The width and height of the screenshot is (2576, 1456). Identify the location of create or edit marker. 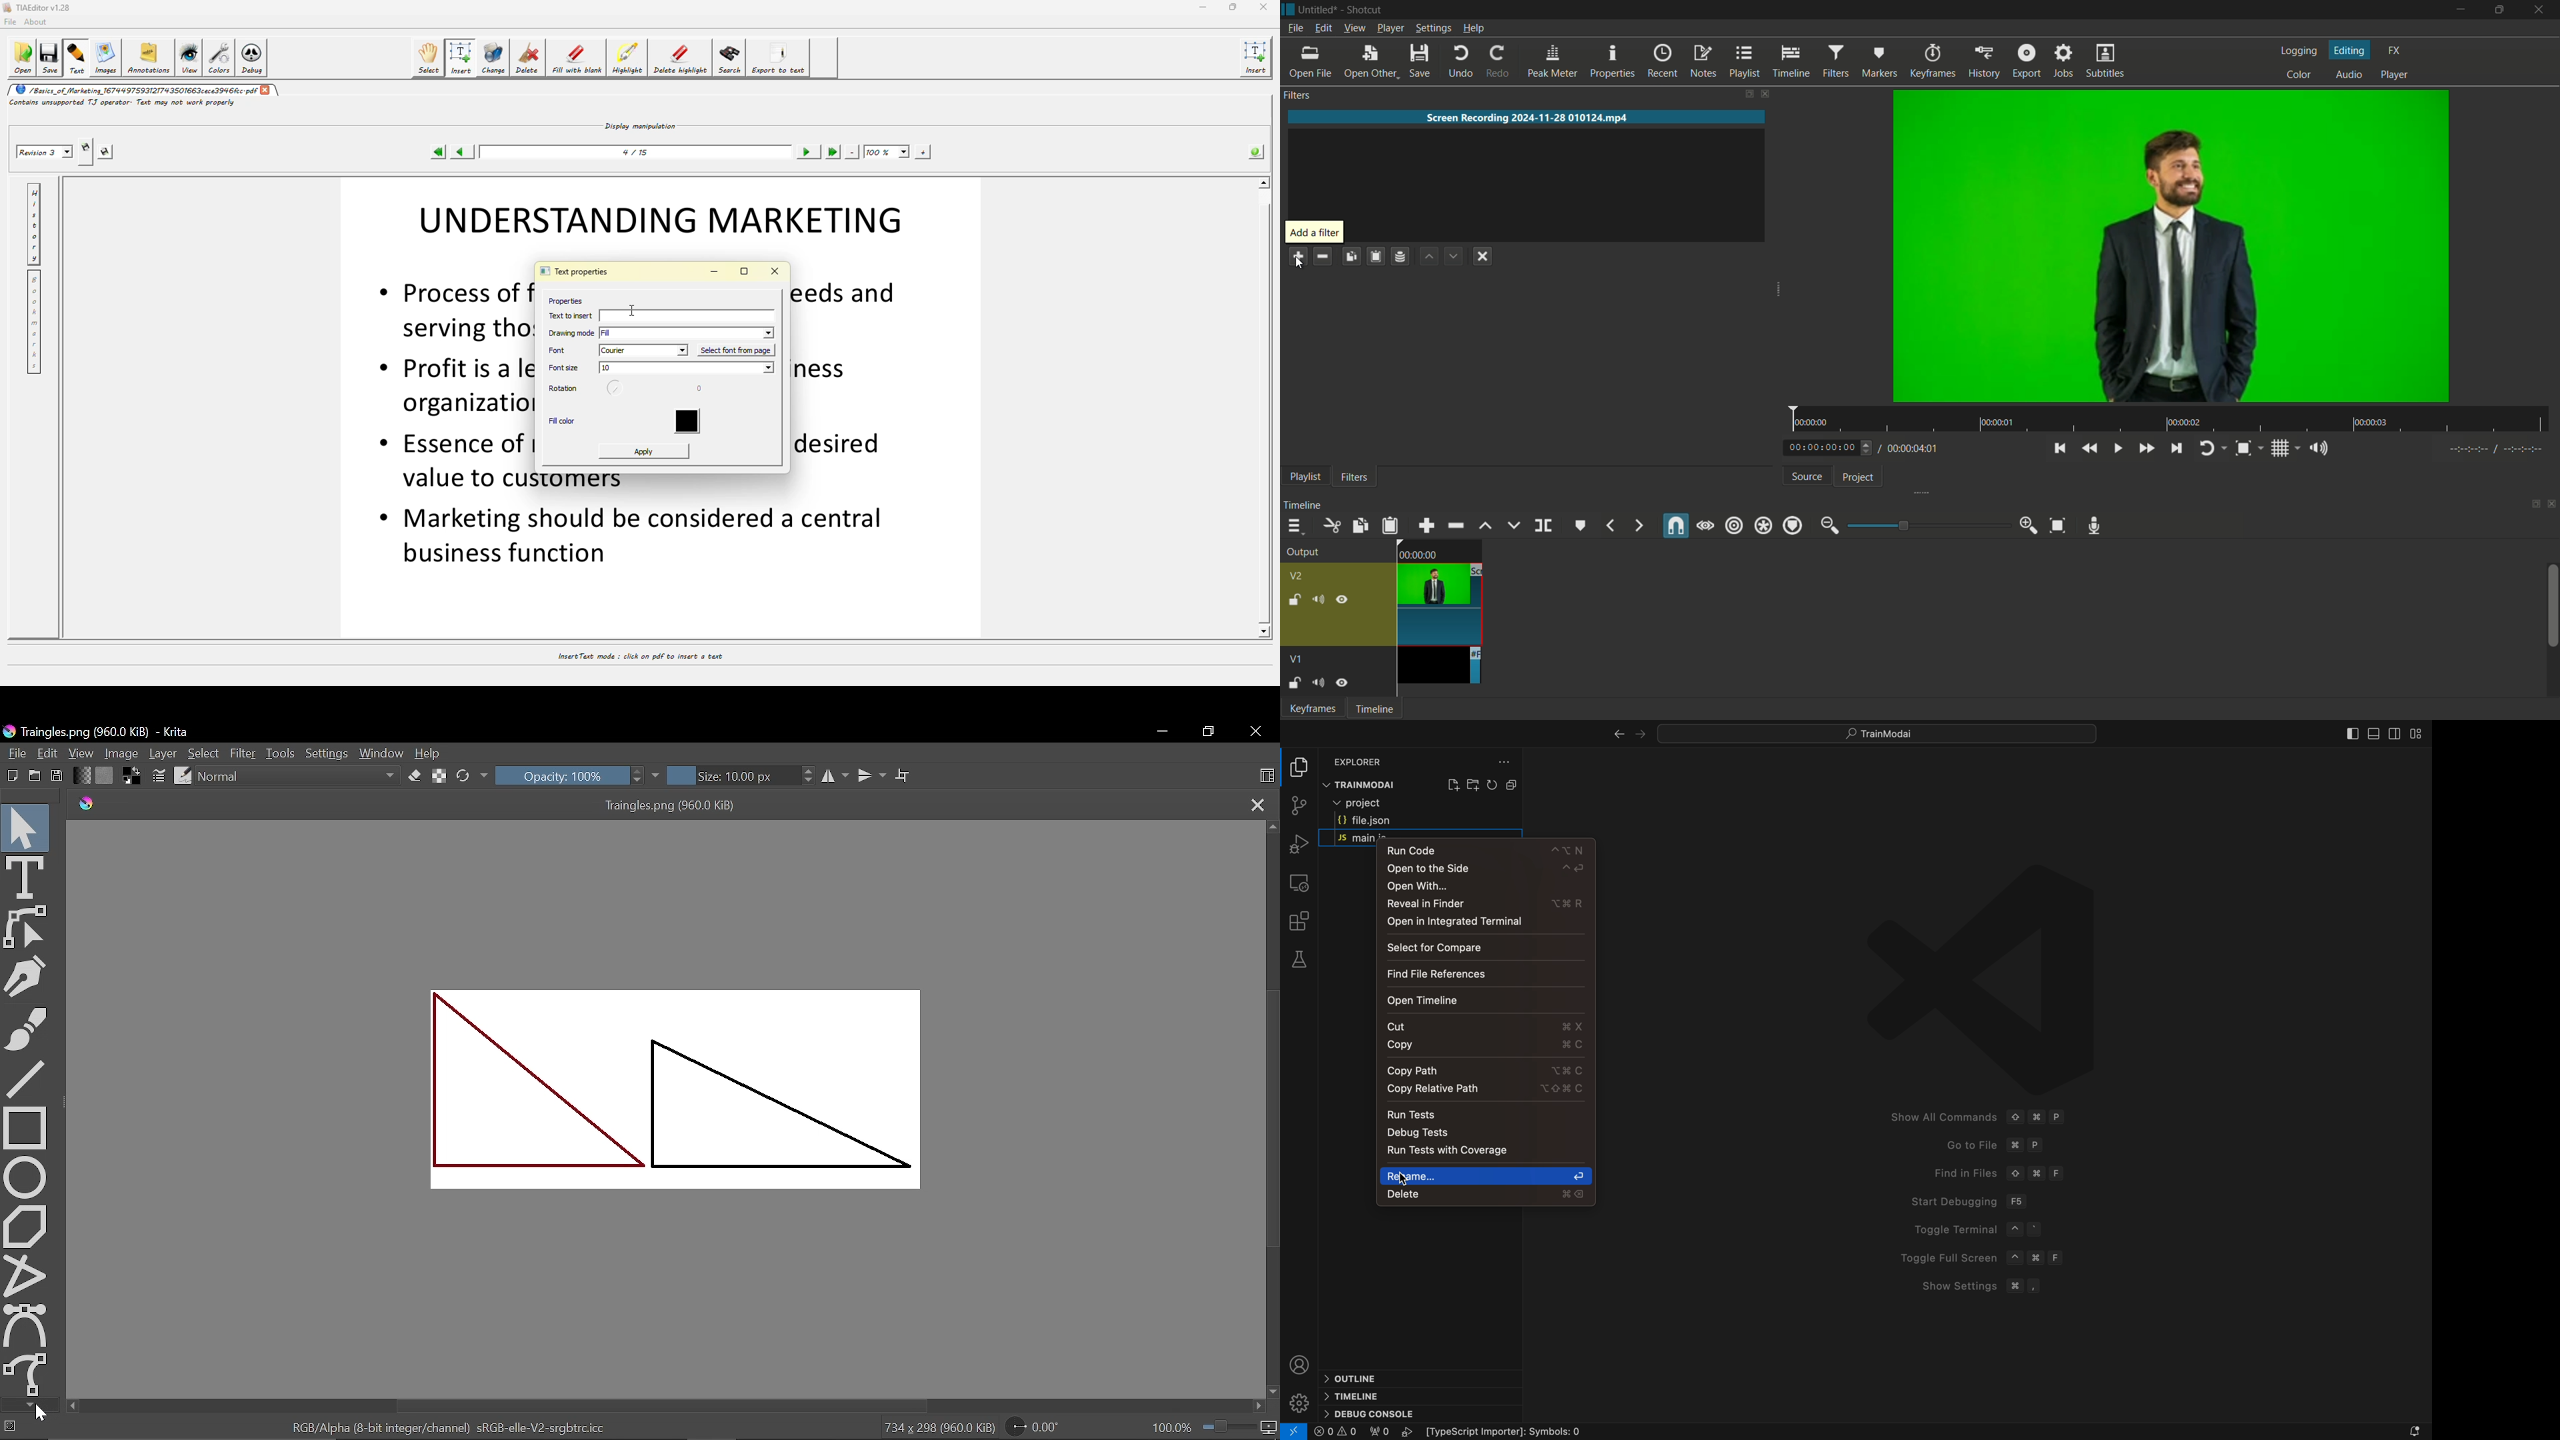
(1579, 527).